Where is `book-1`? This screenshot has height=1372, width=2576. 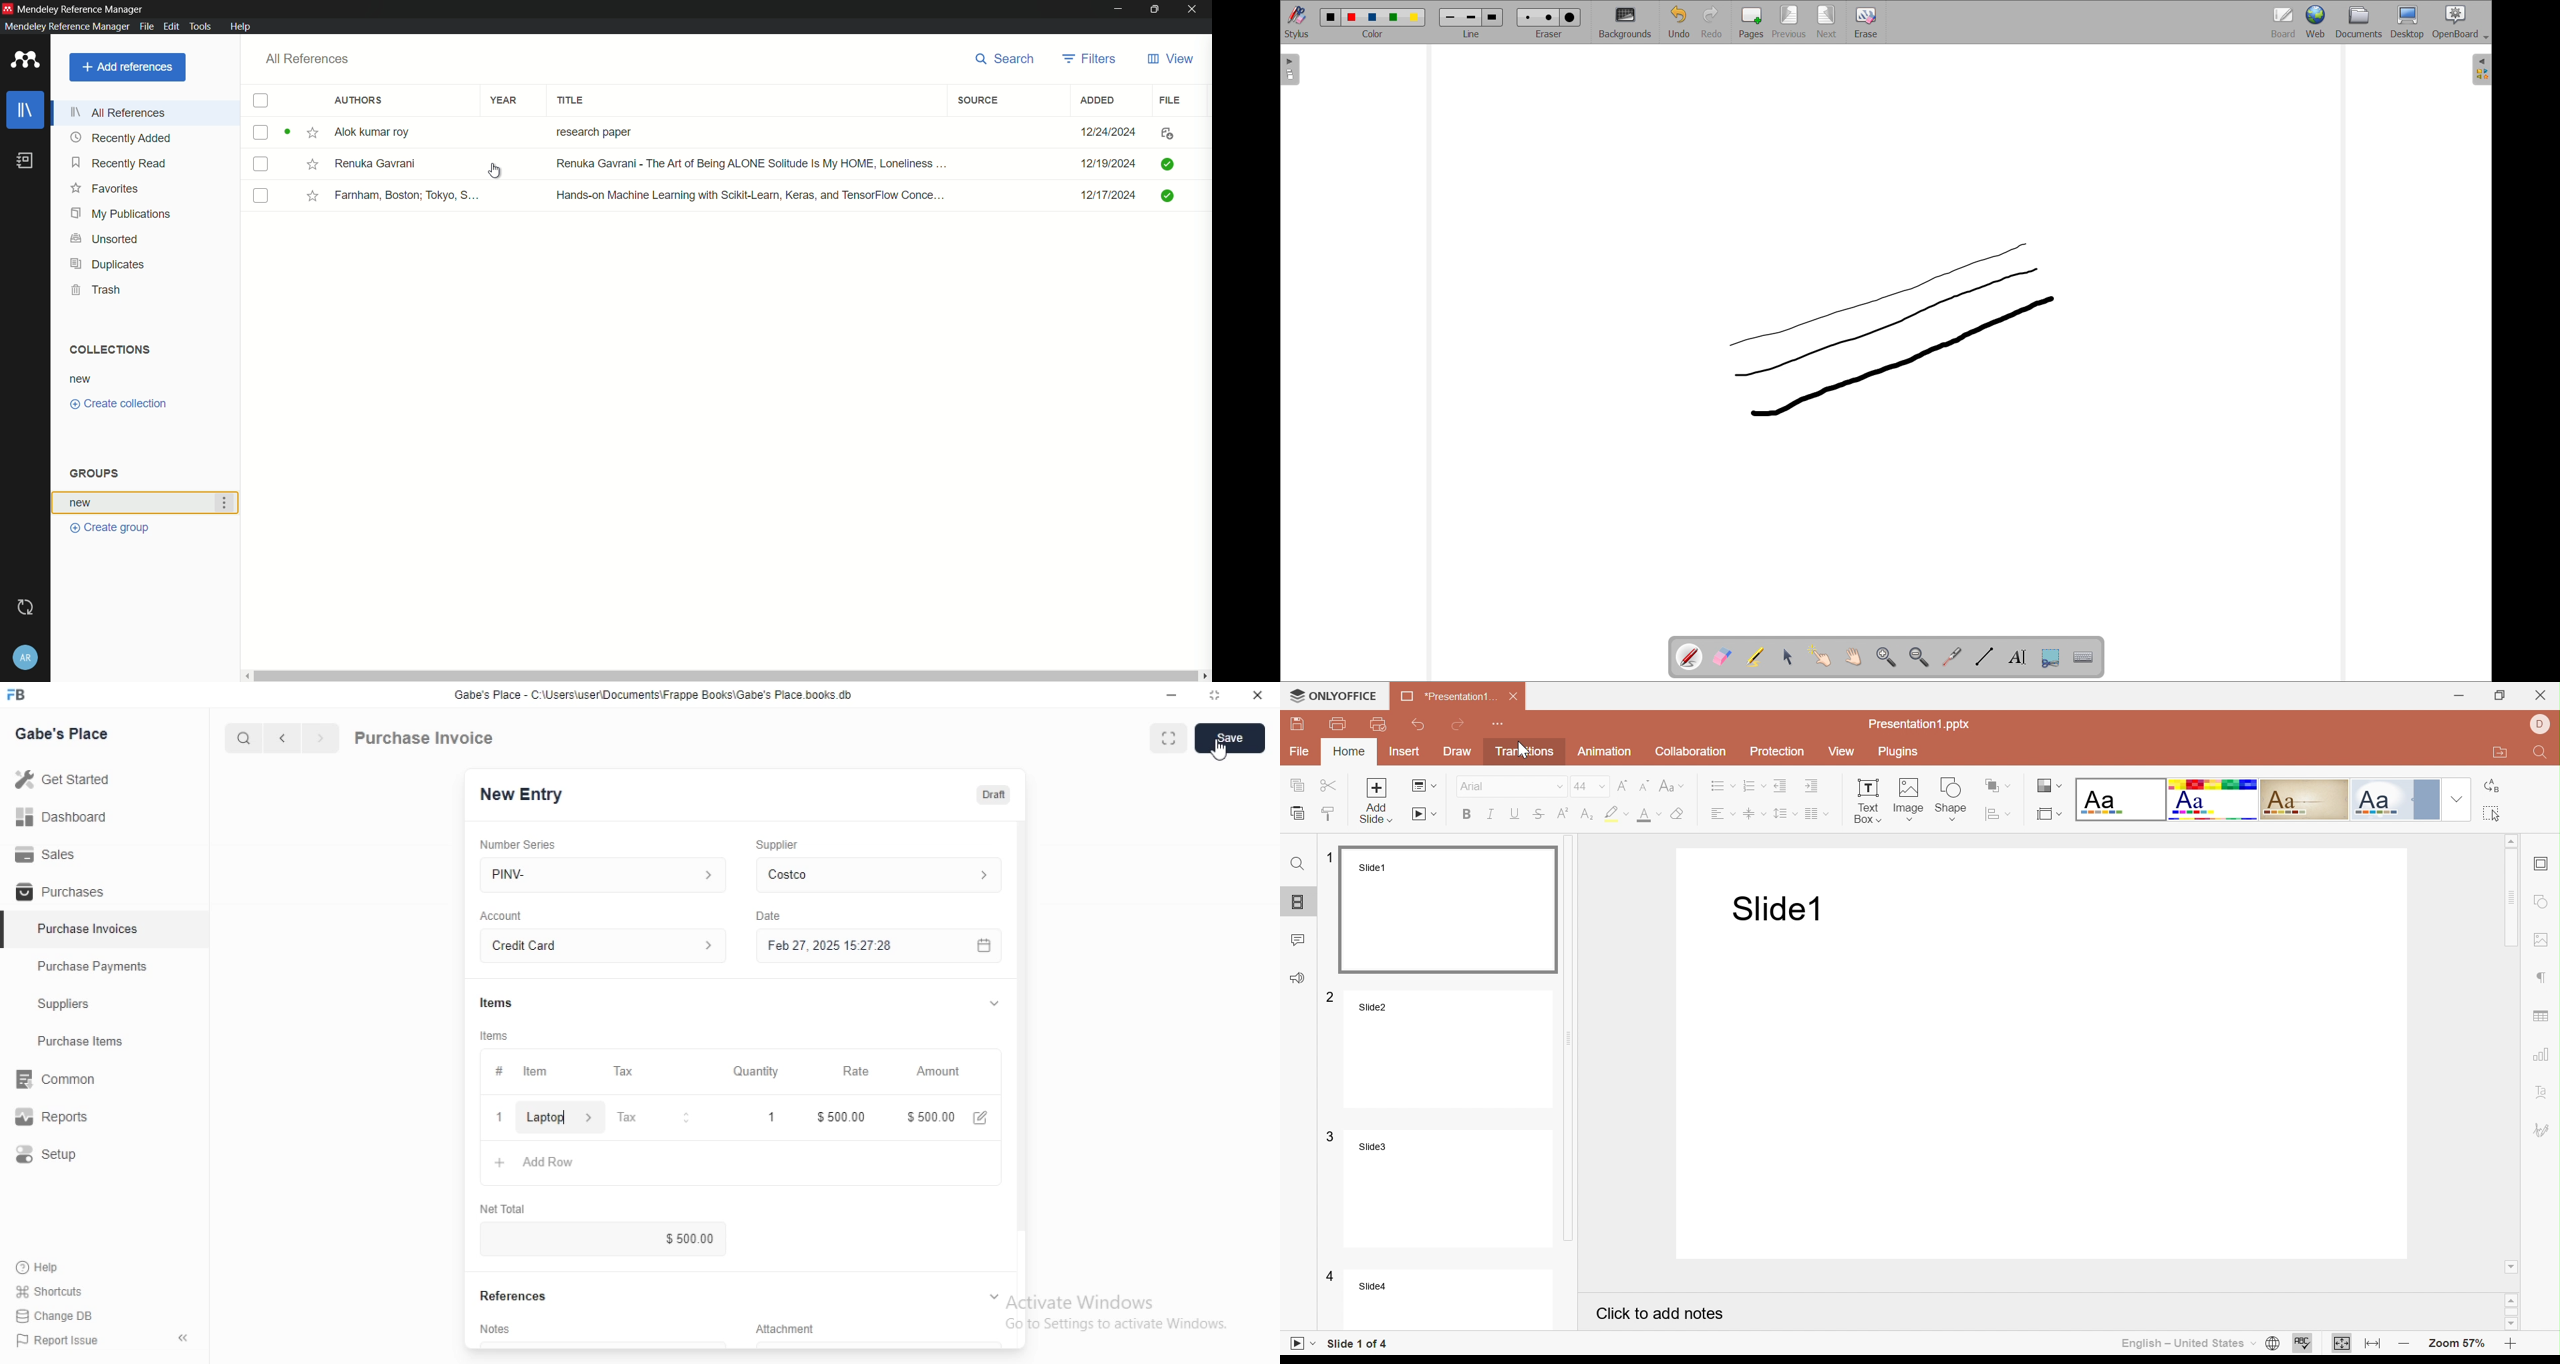 book-1 is located at coordinates (260, 132).